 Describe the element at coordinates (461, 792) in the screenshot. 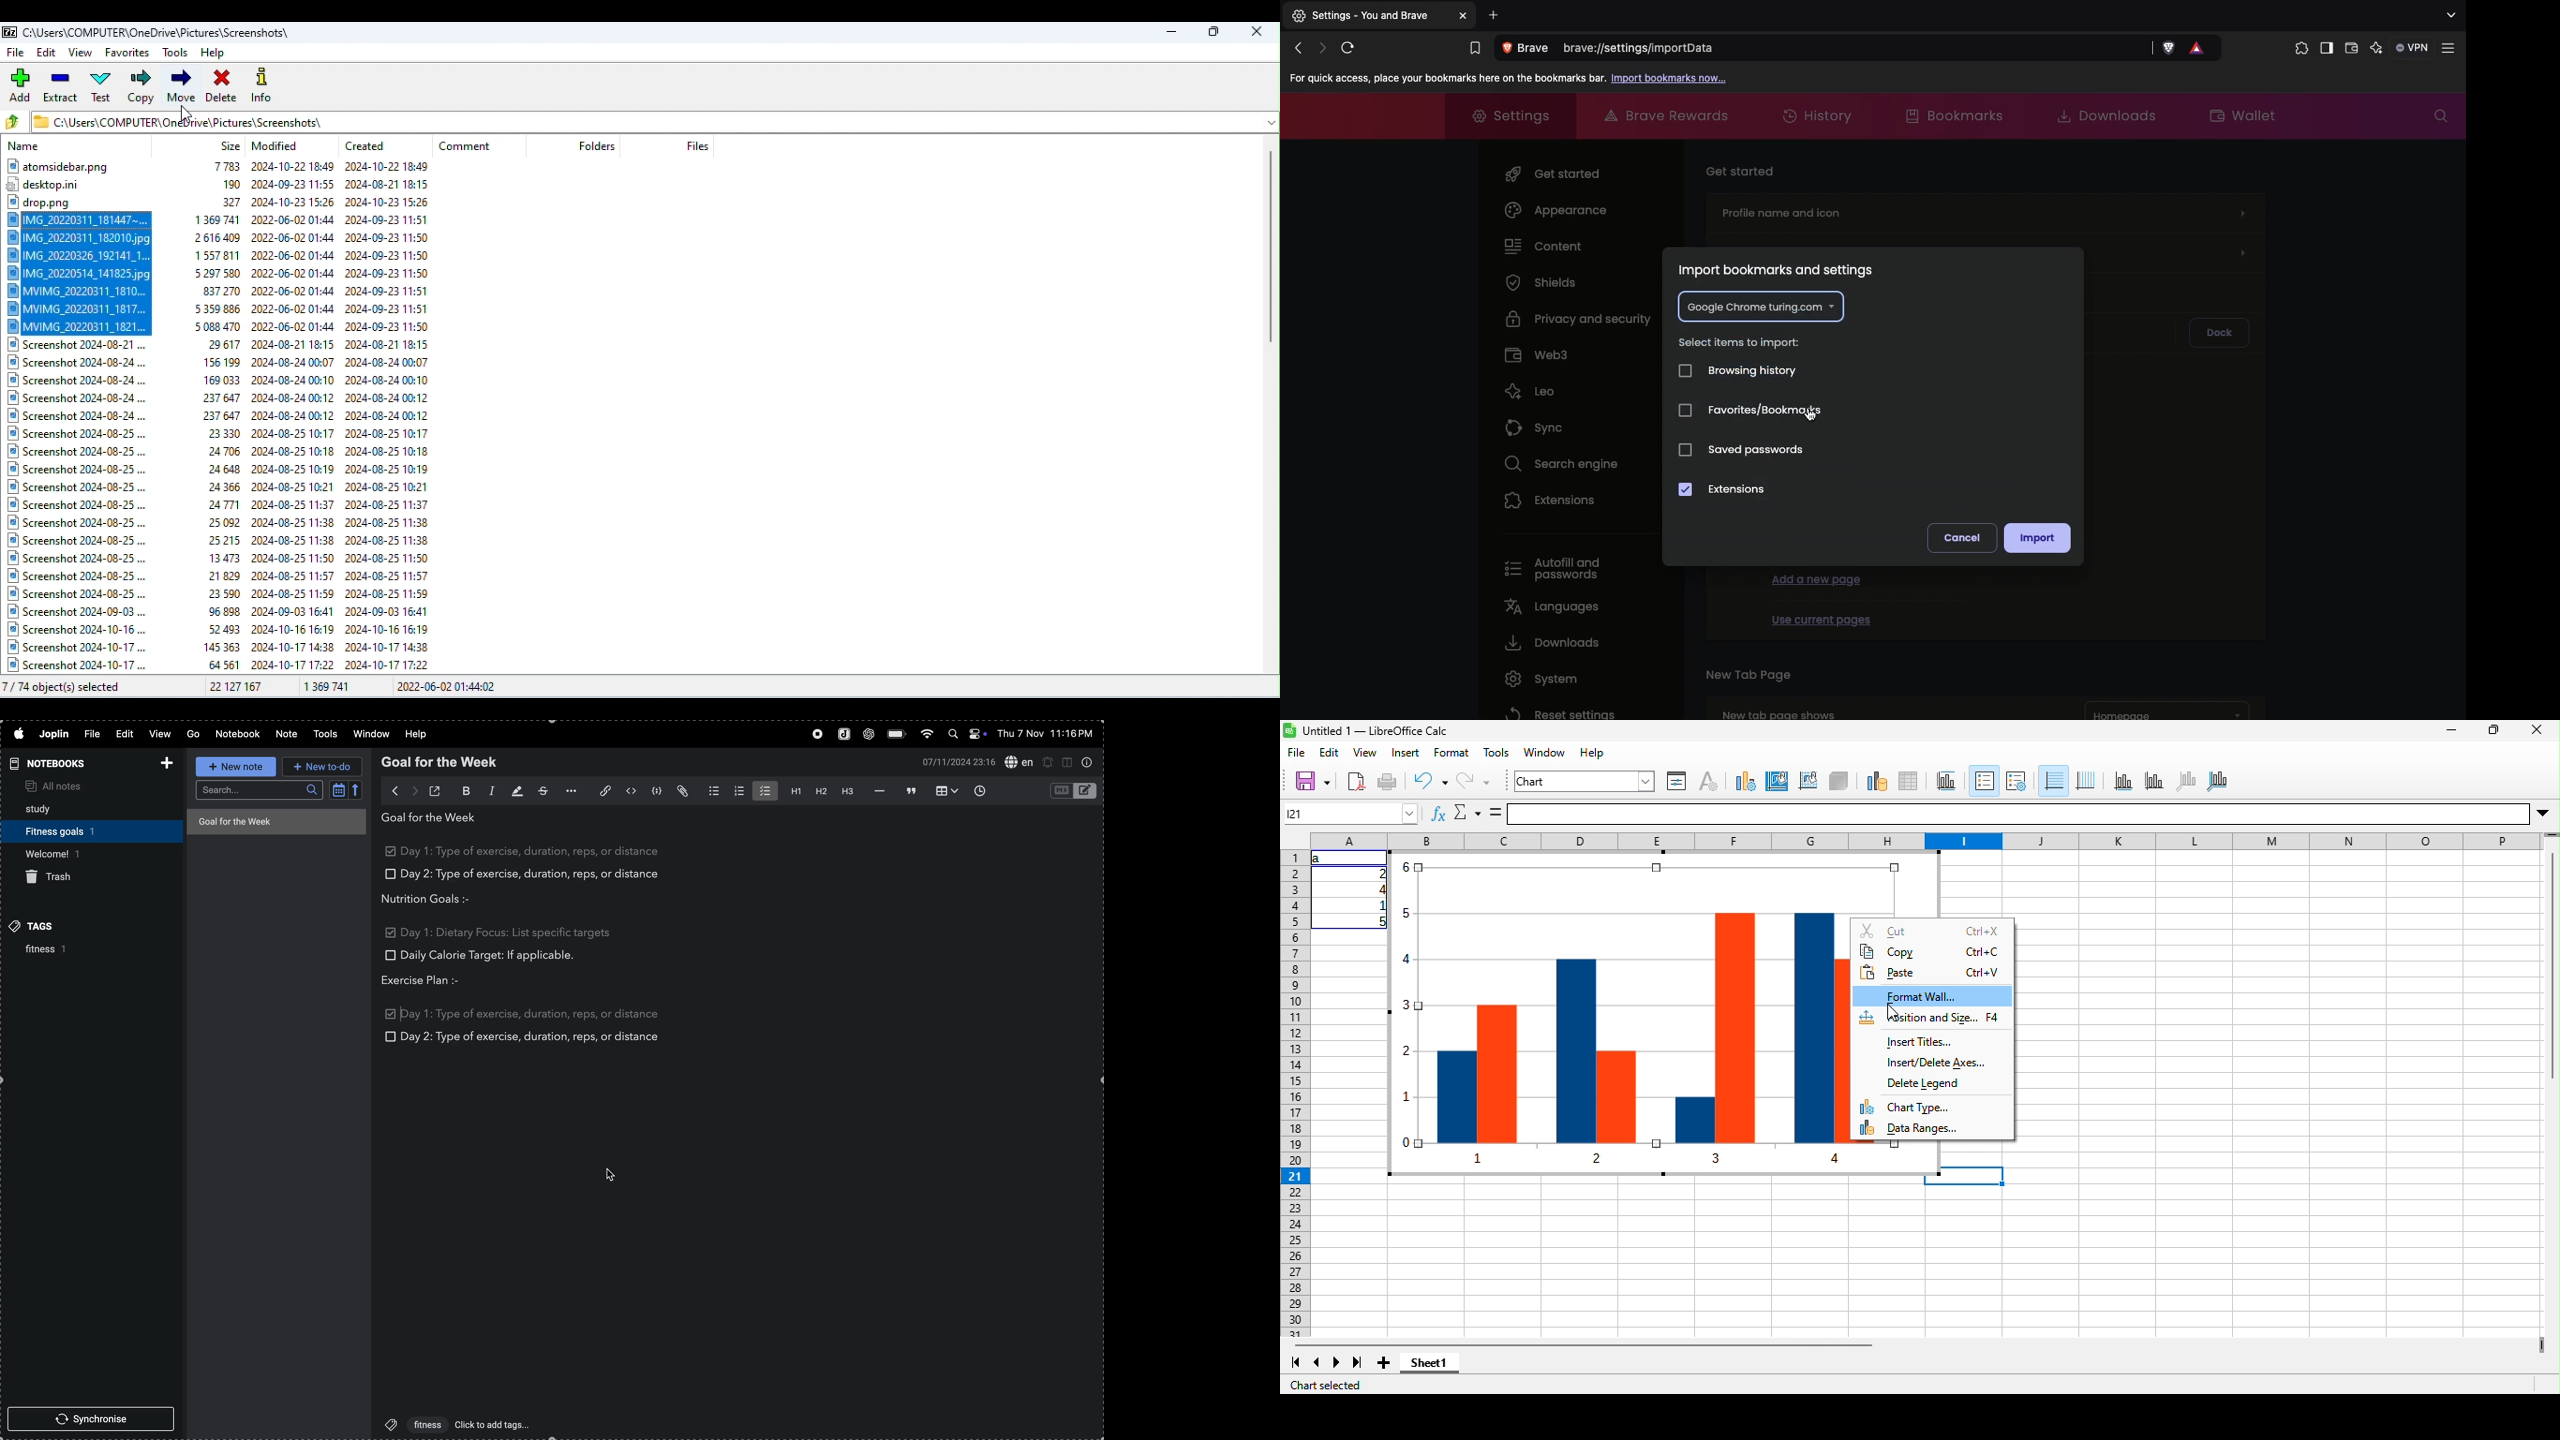

I see `bold` at that location.